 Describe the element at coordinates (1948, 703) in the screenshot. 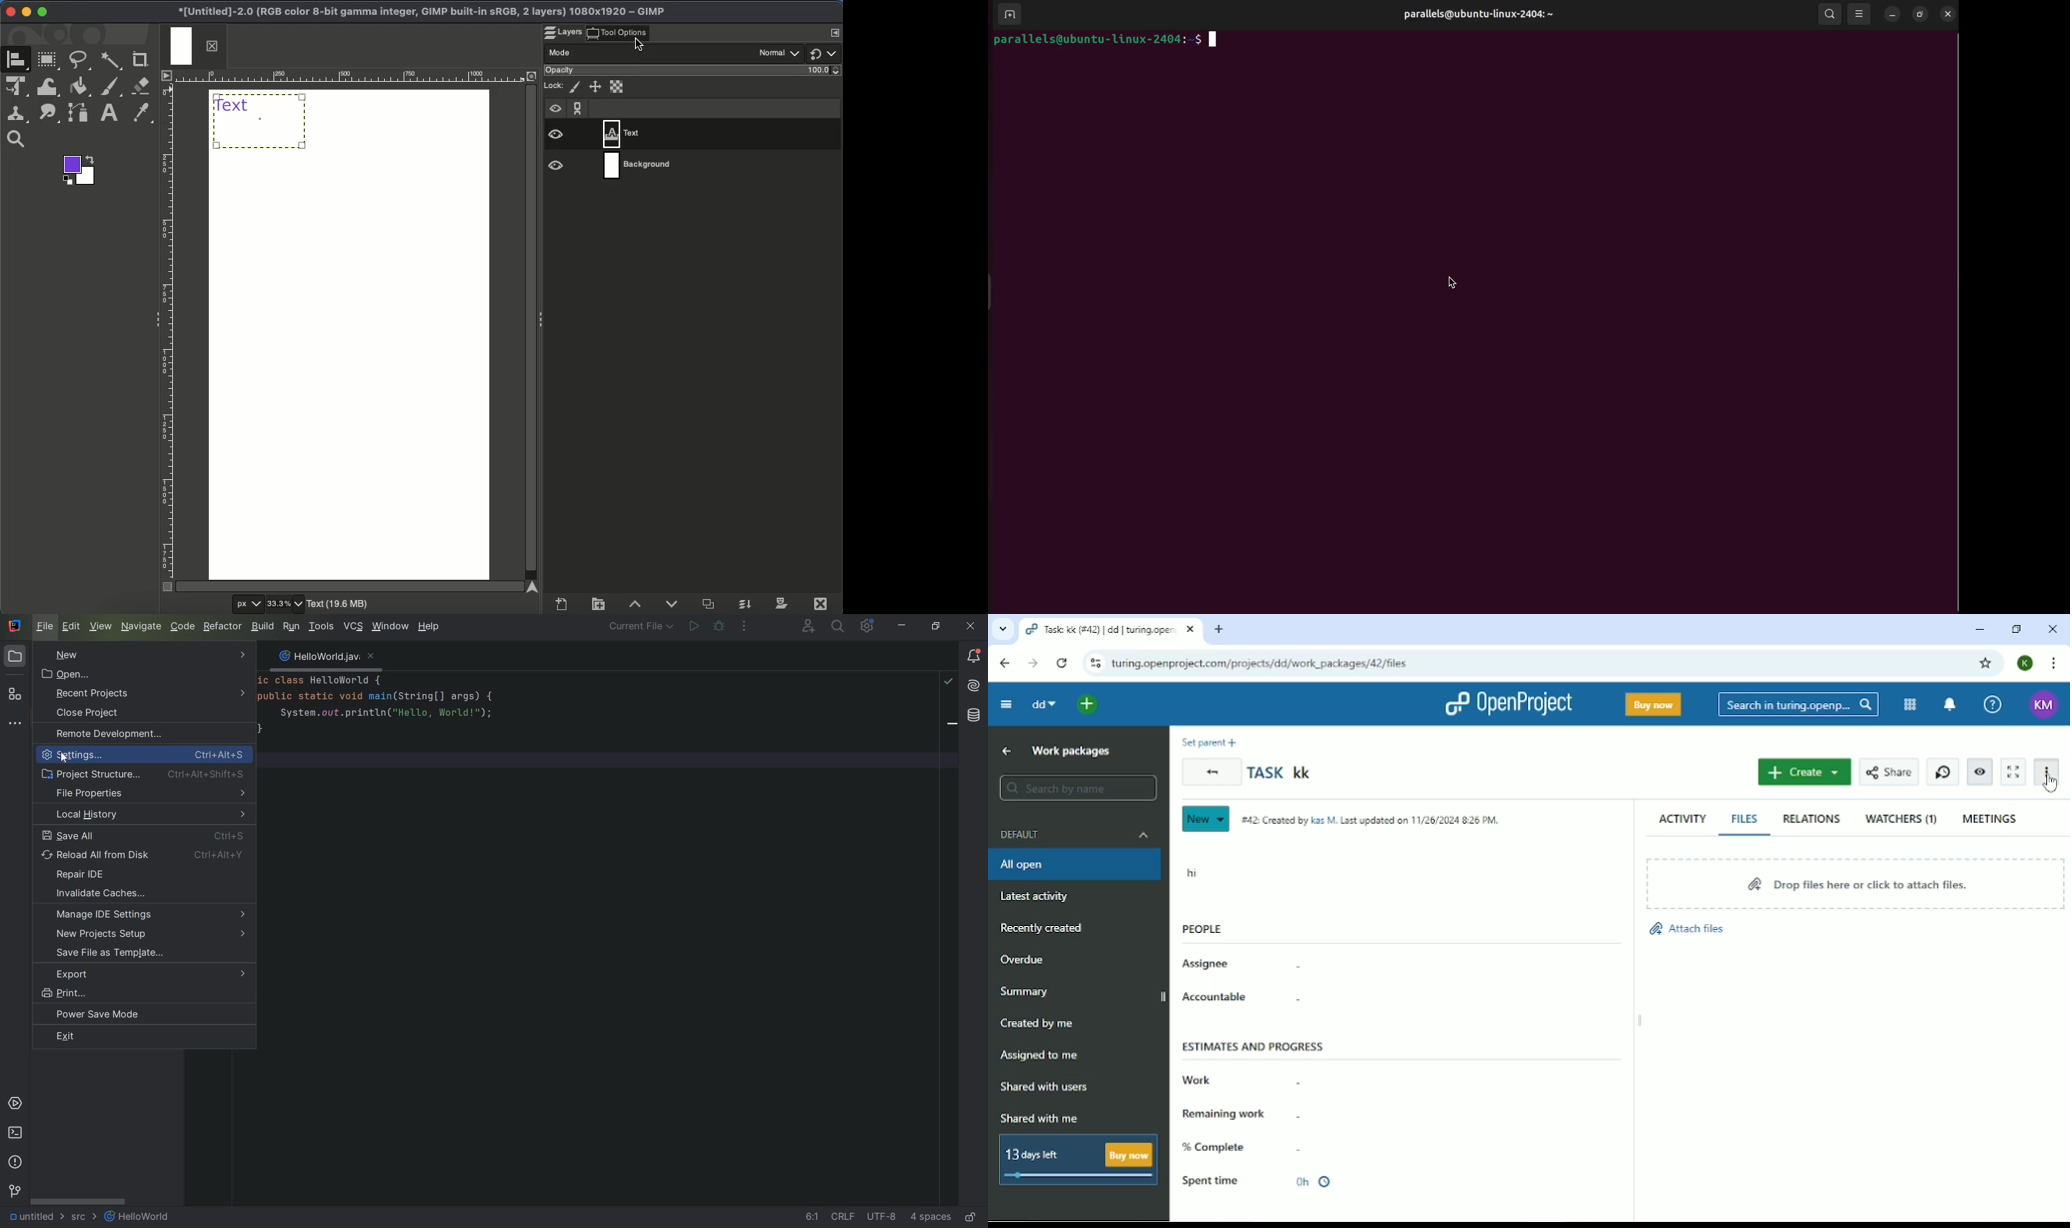

I see `To notification center` at that location.